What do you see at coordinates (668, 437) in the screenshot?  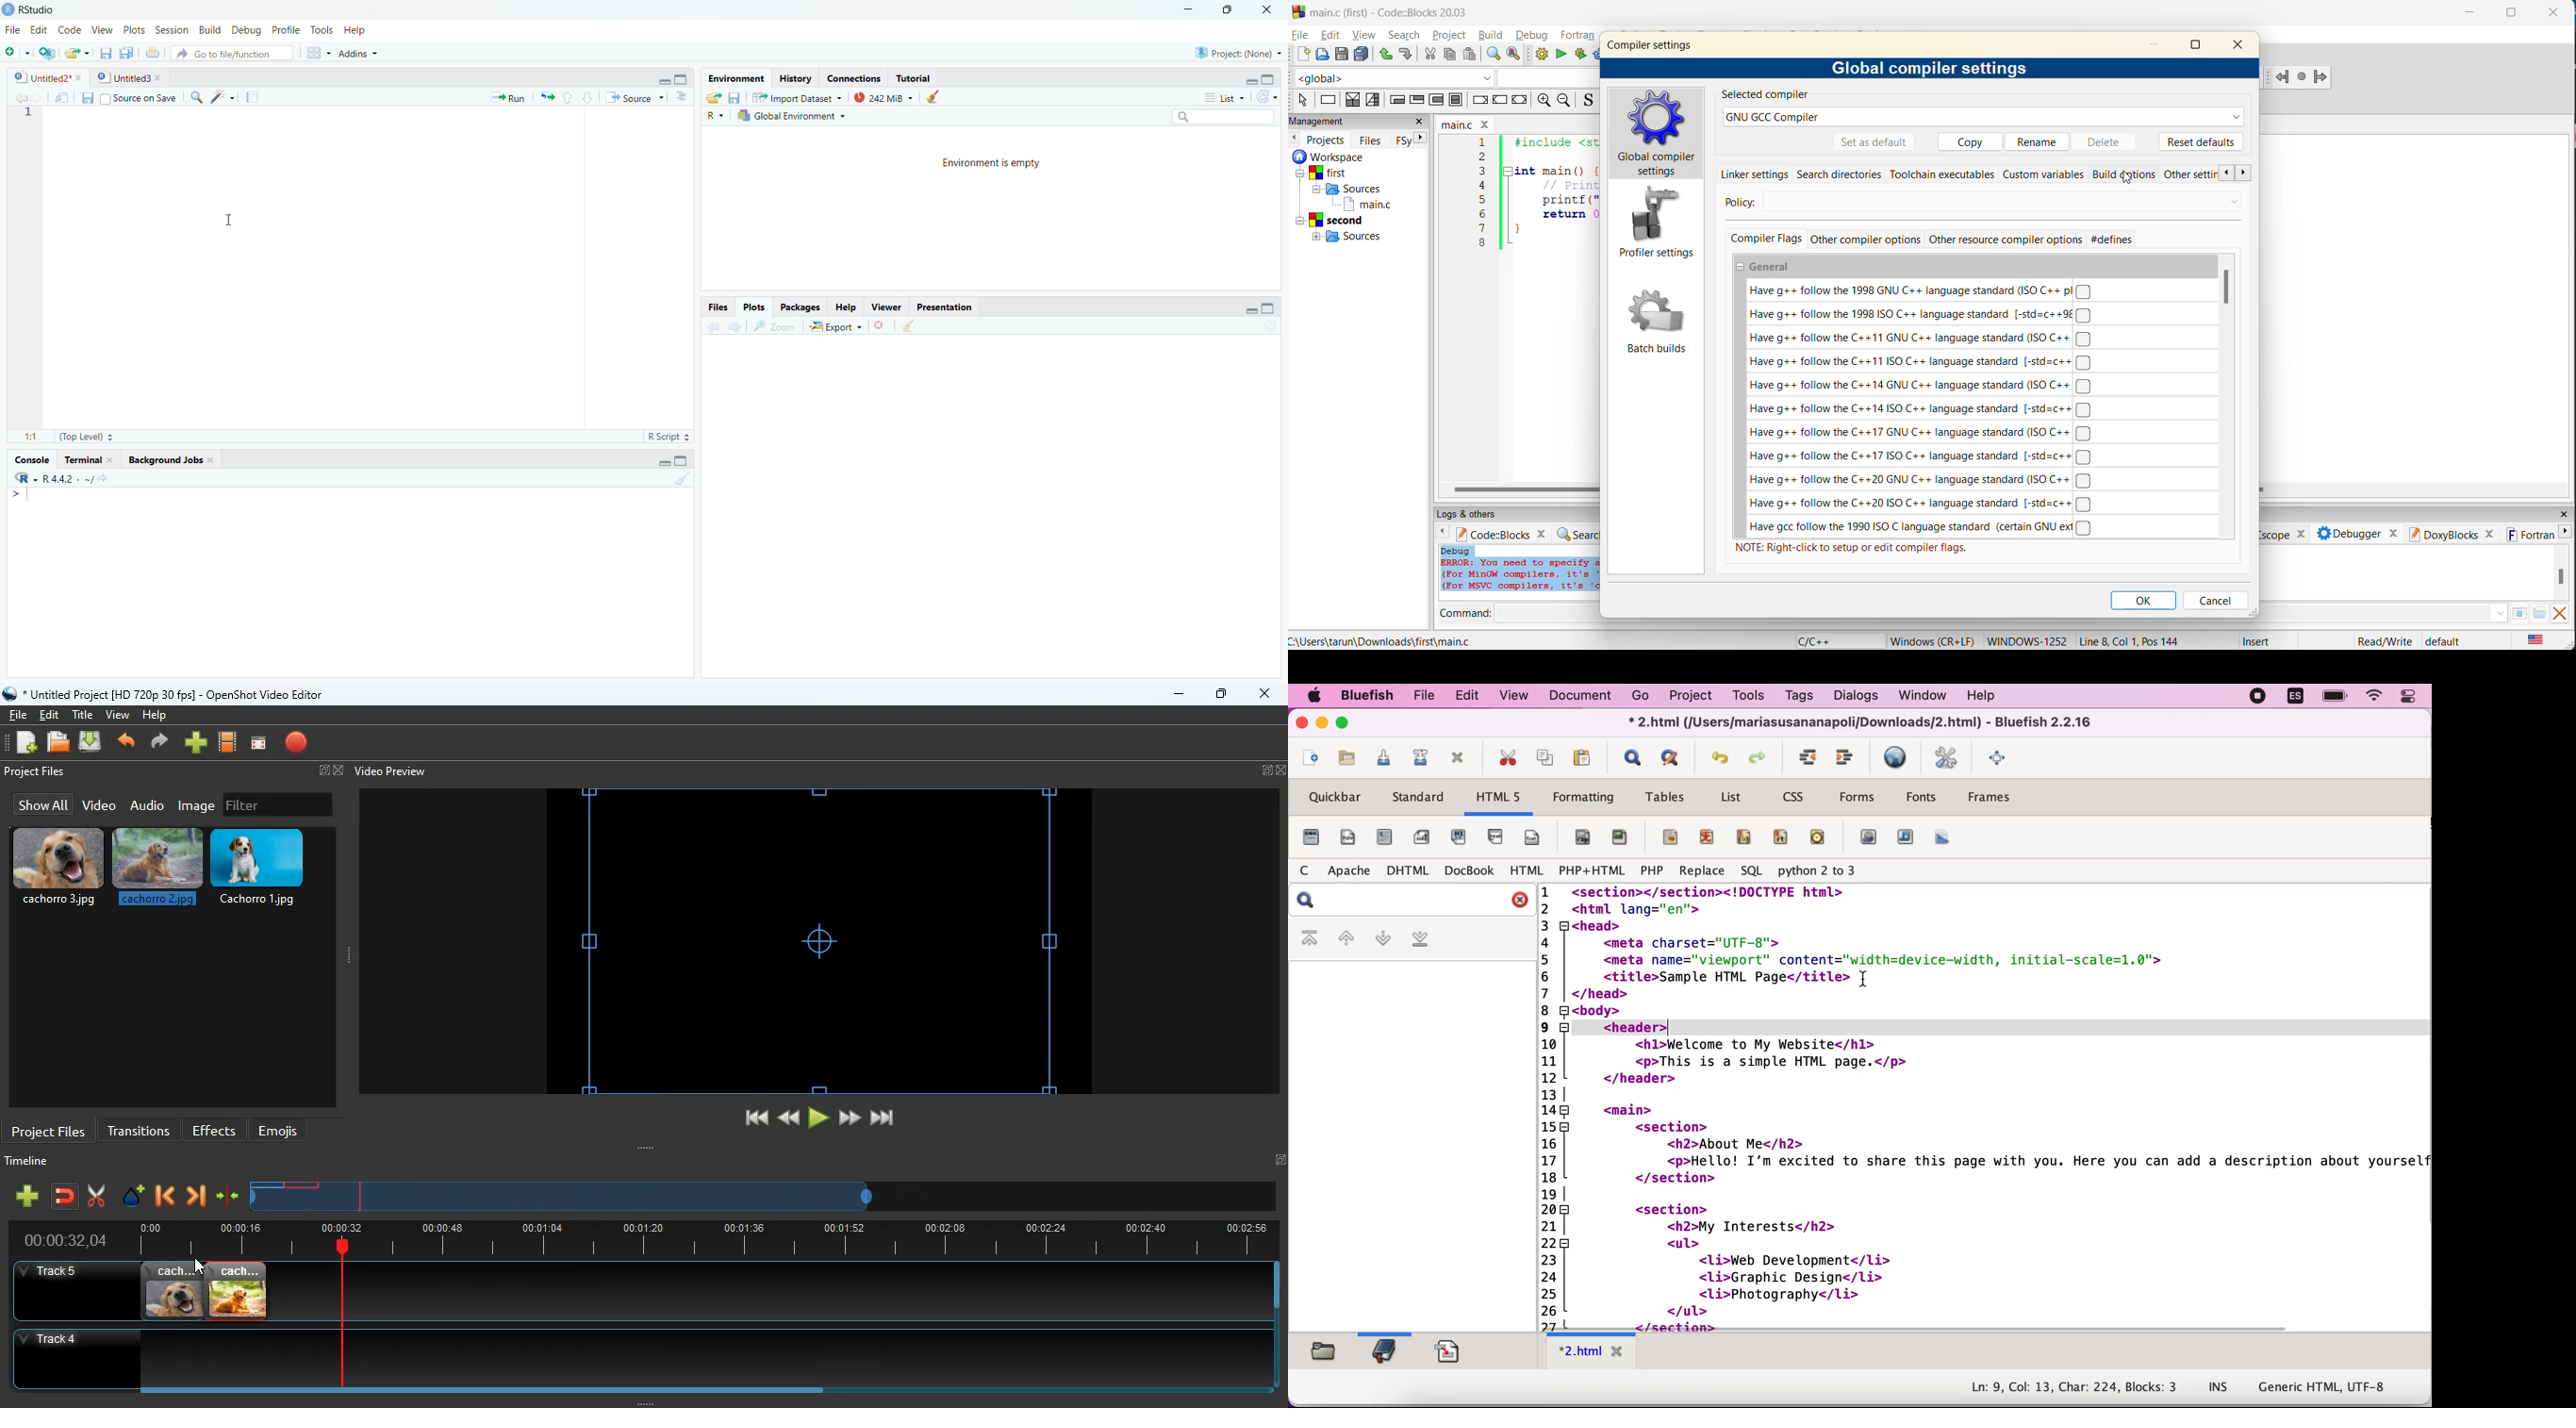 I see `R Script ` at bounding box center [668, 437].